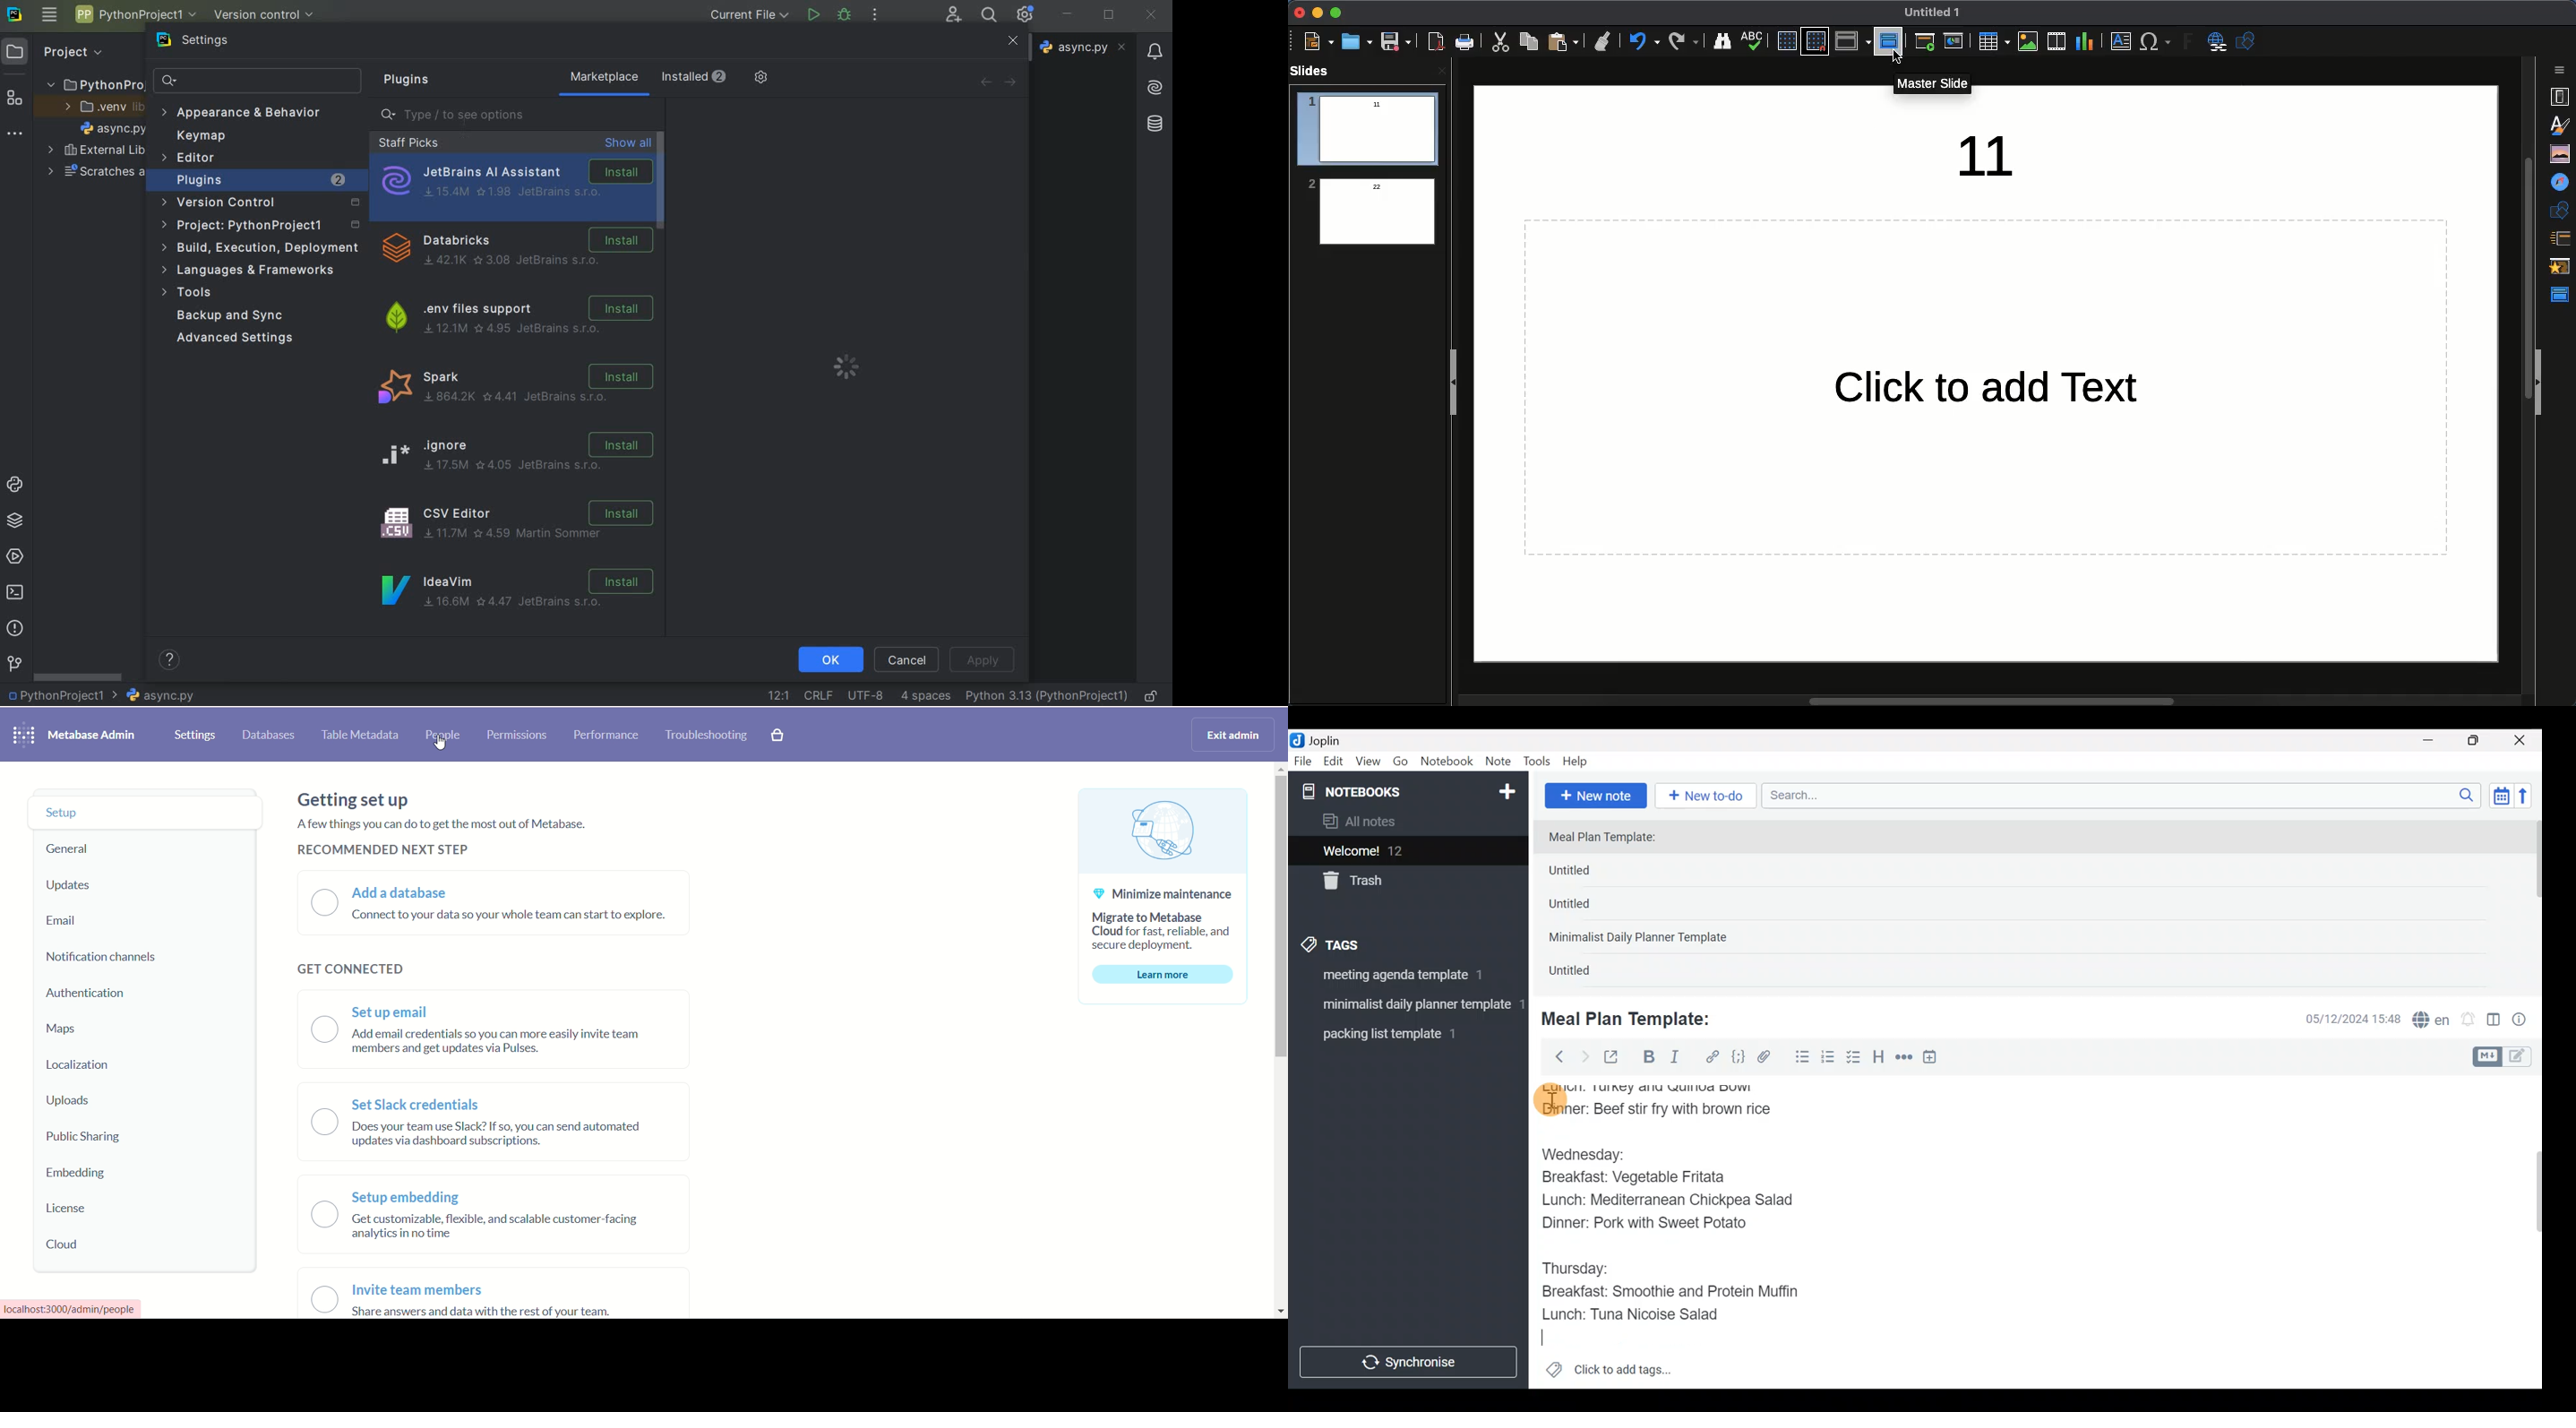  I want to click on Untitled, so click(1585, 973).